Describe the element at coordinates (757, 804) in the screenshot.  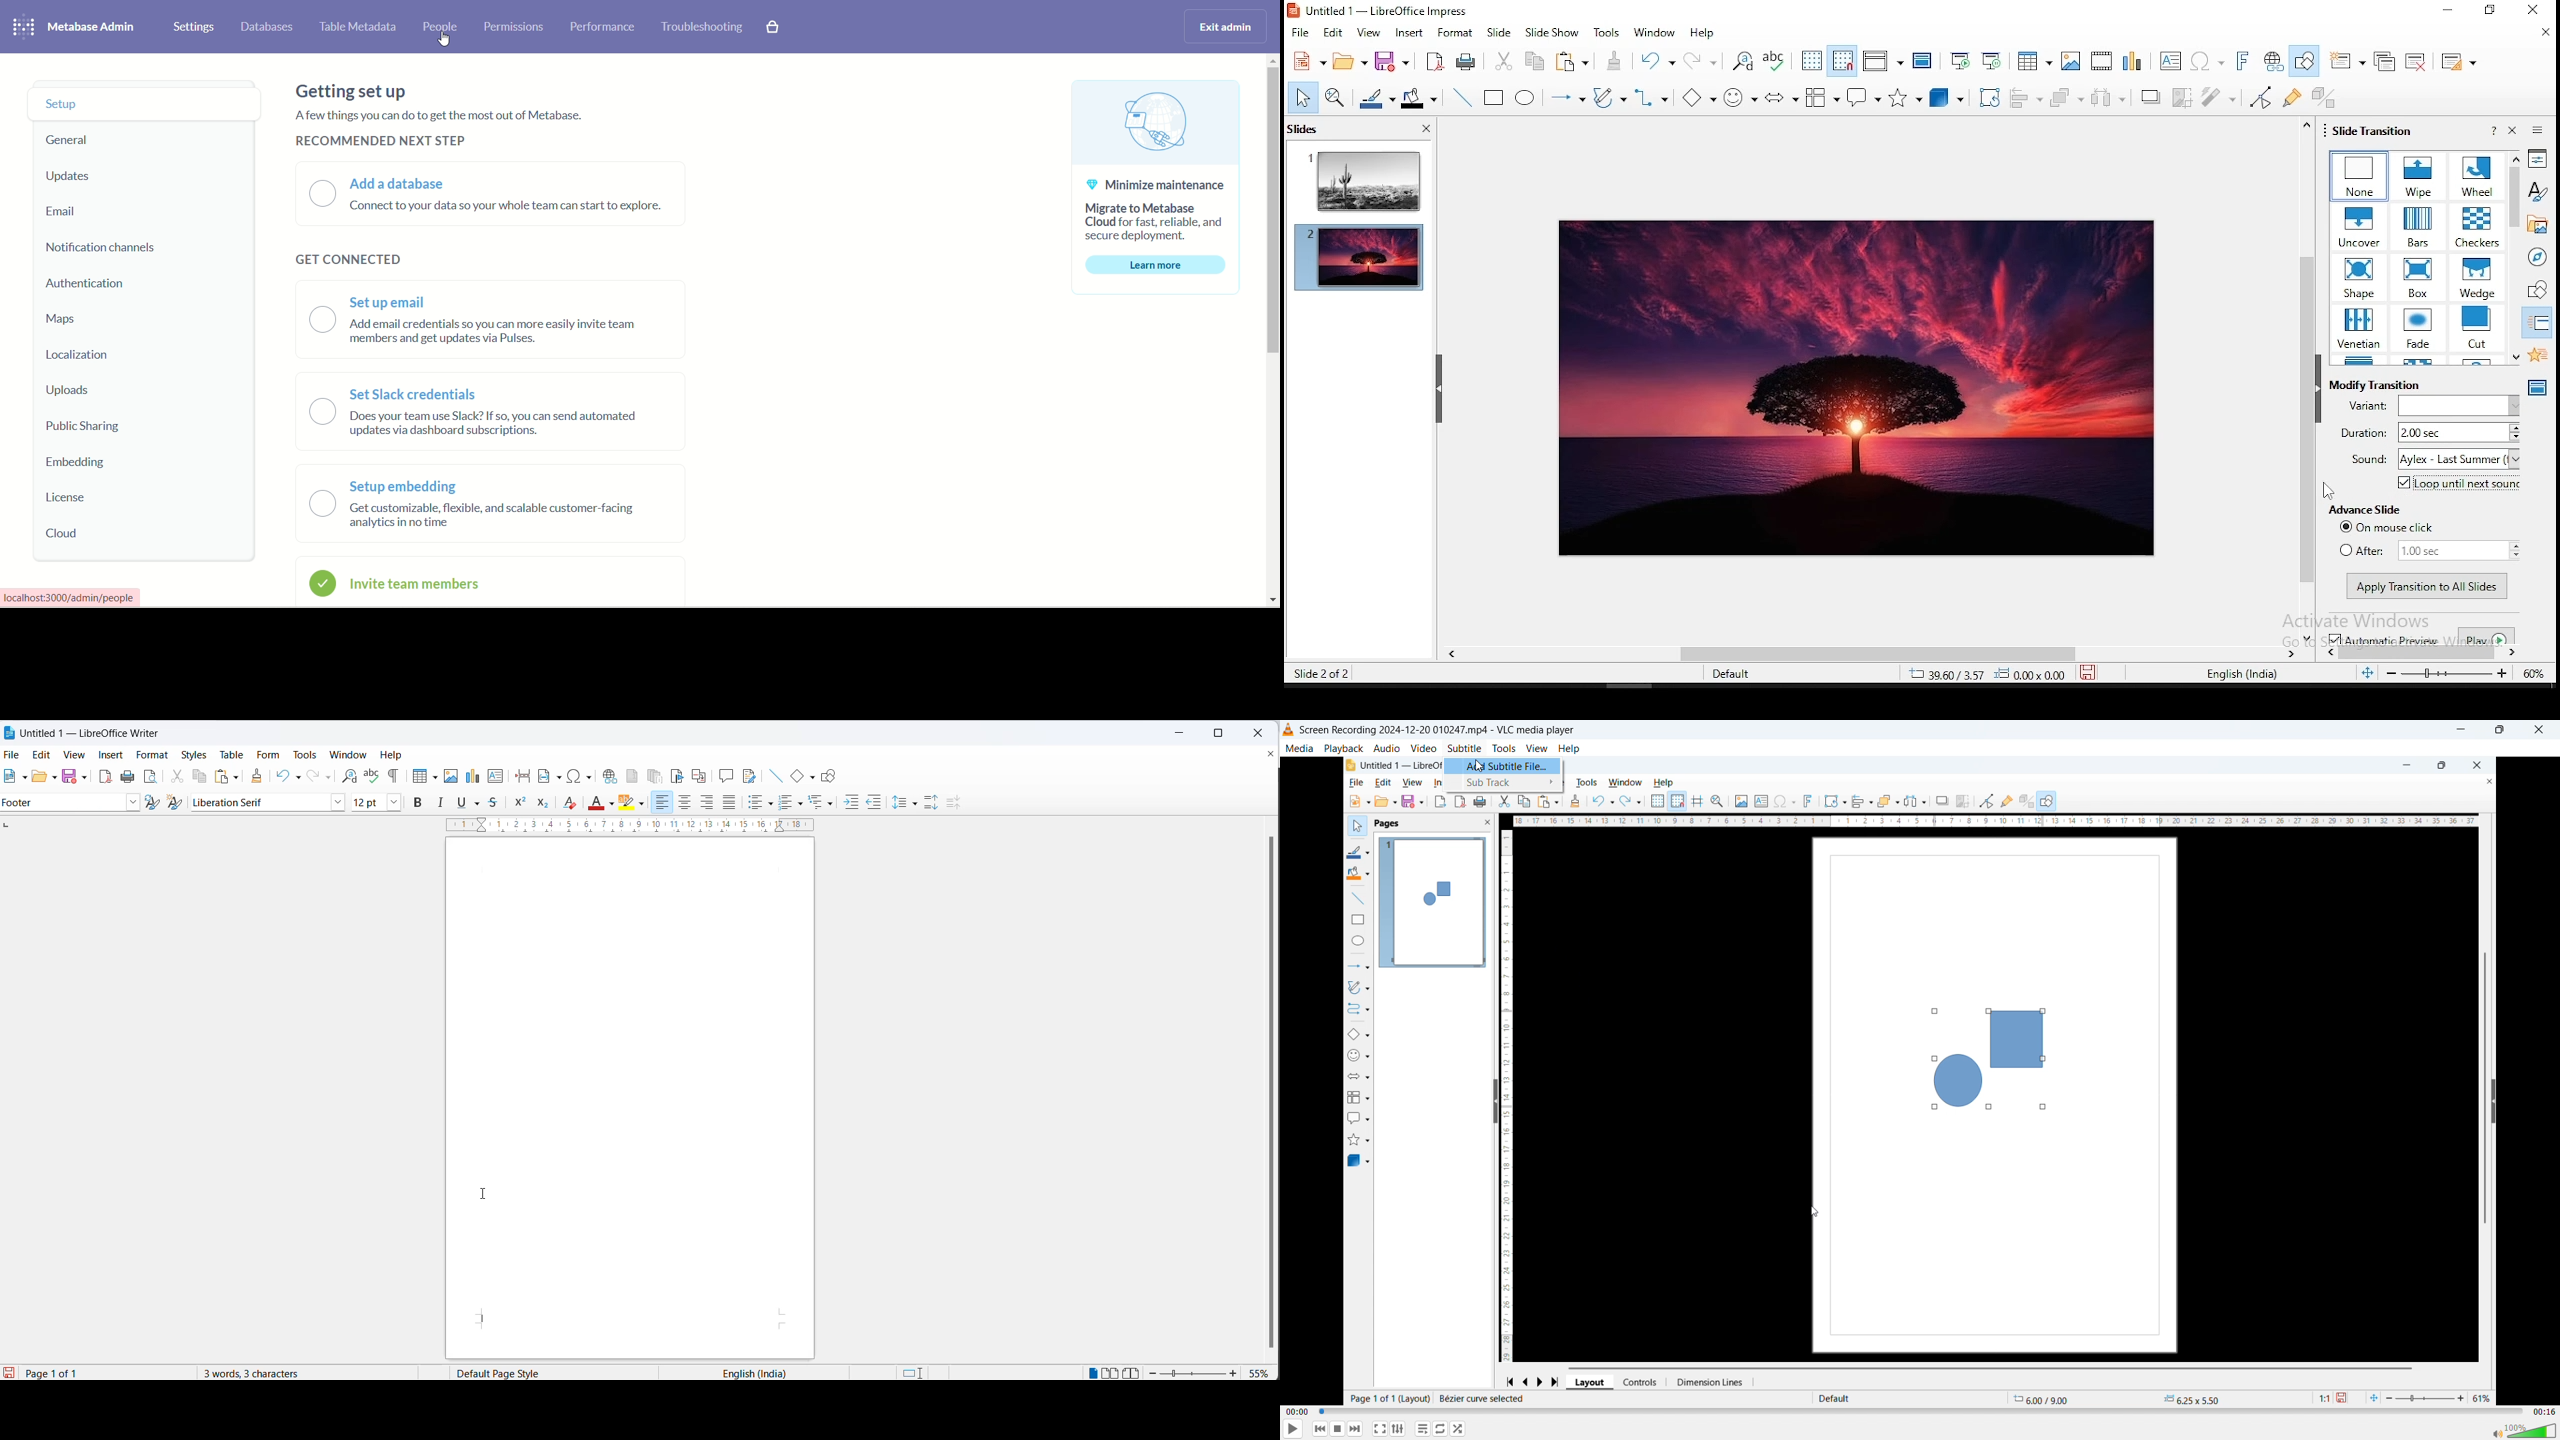
I see `toggle ordered list ` at that location.